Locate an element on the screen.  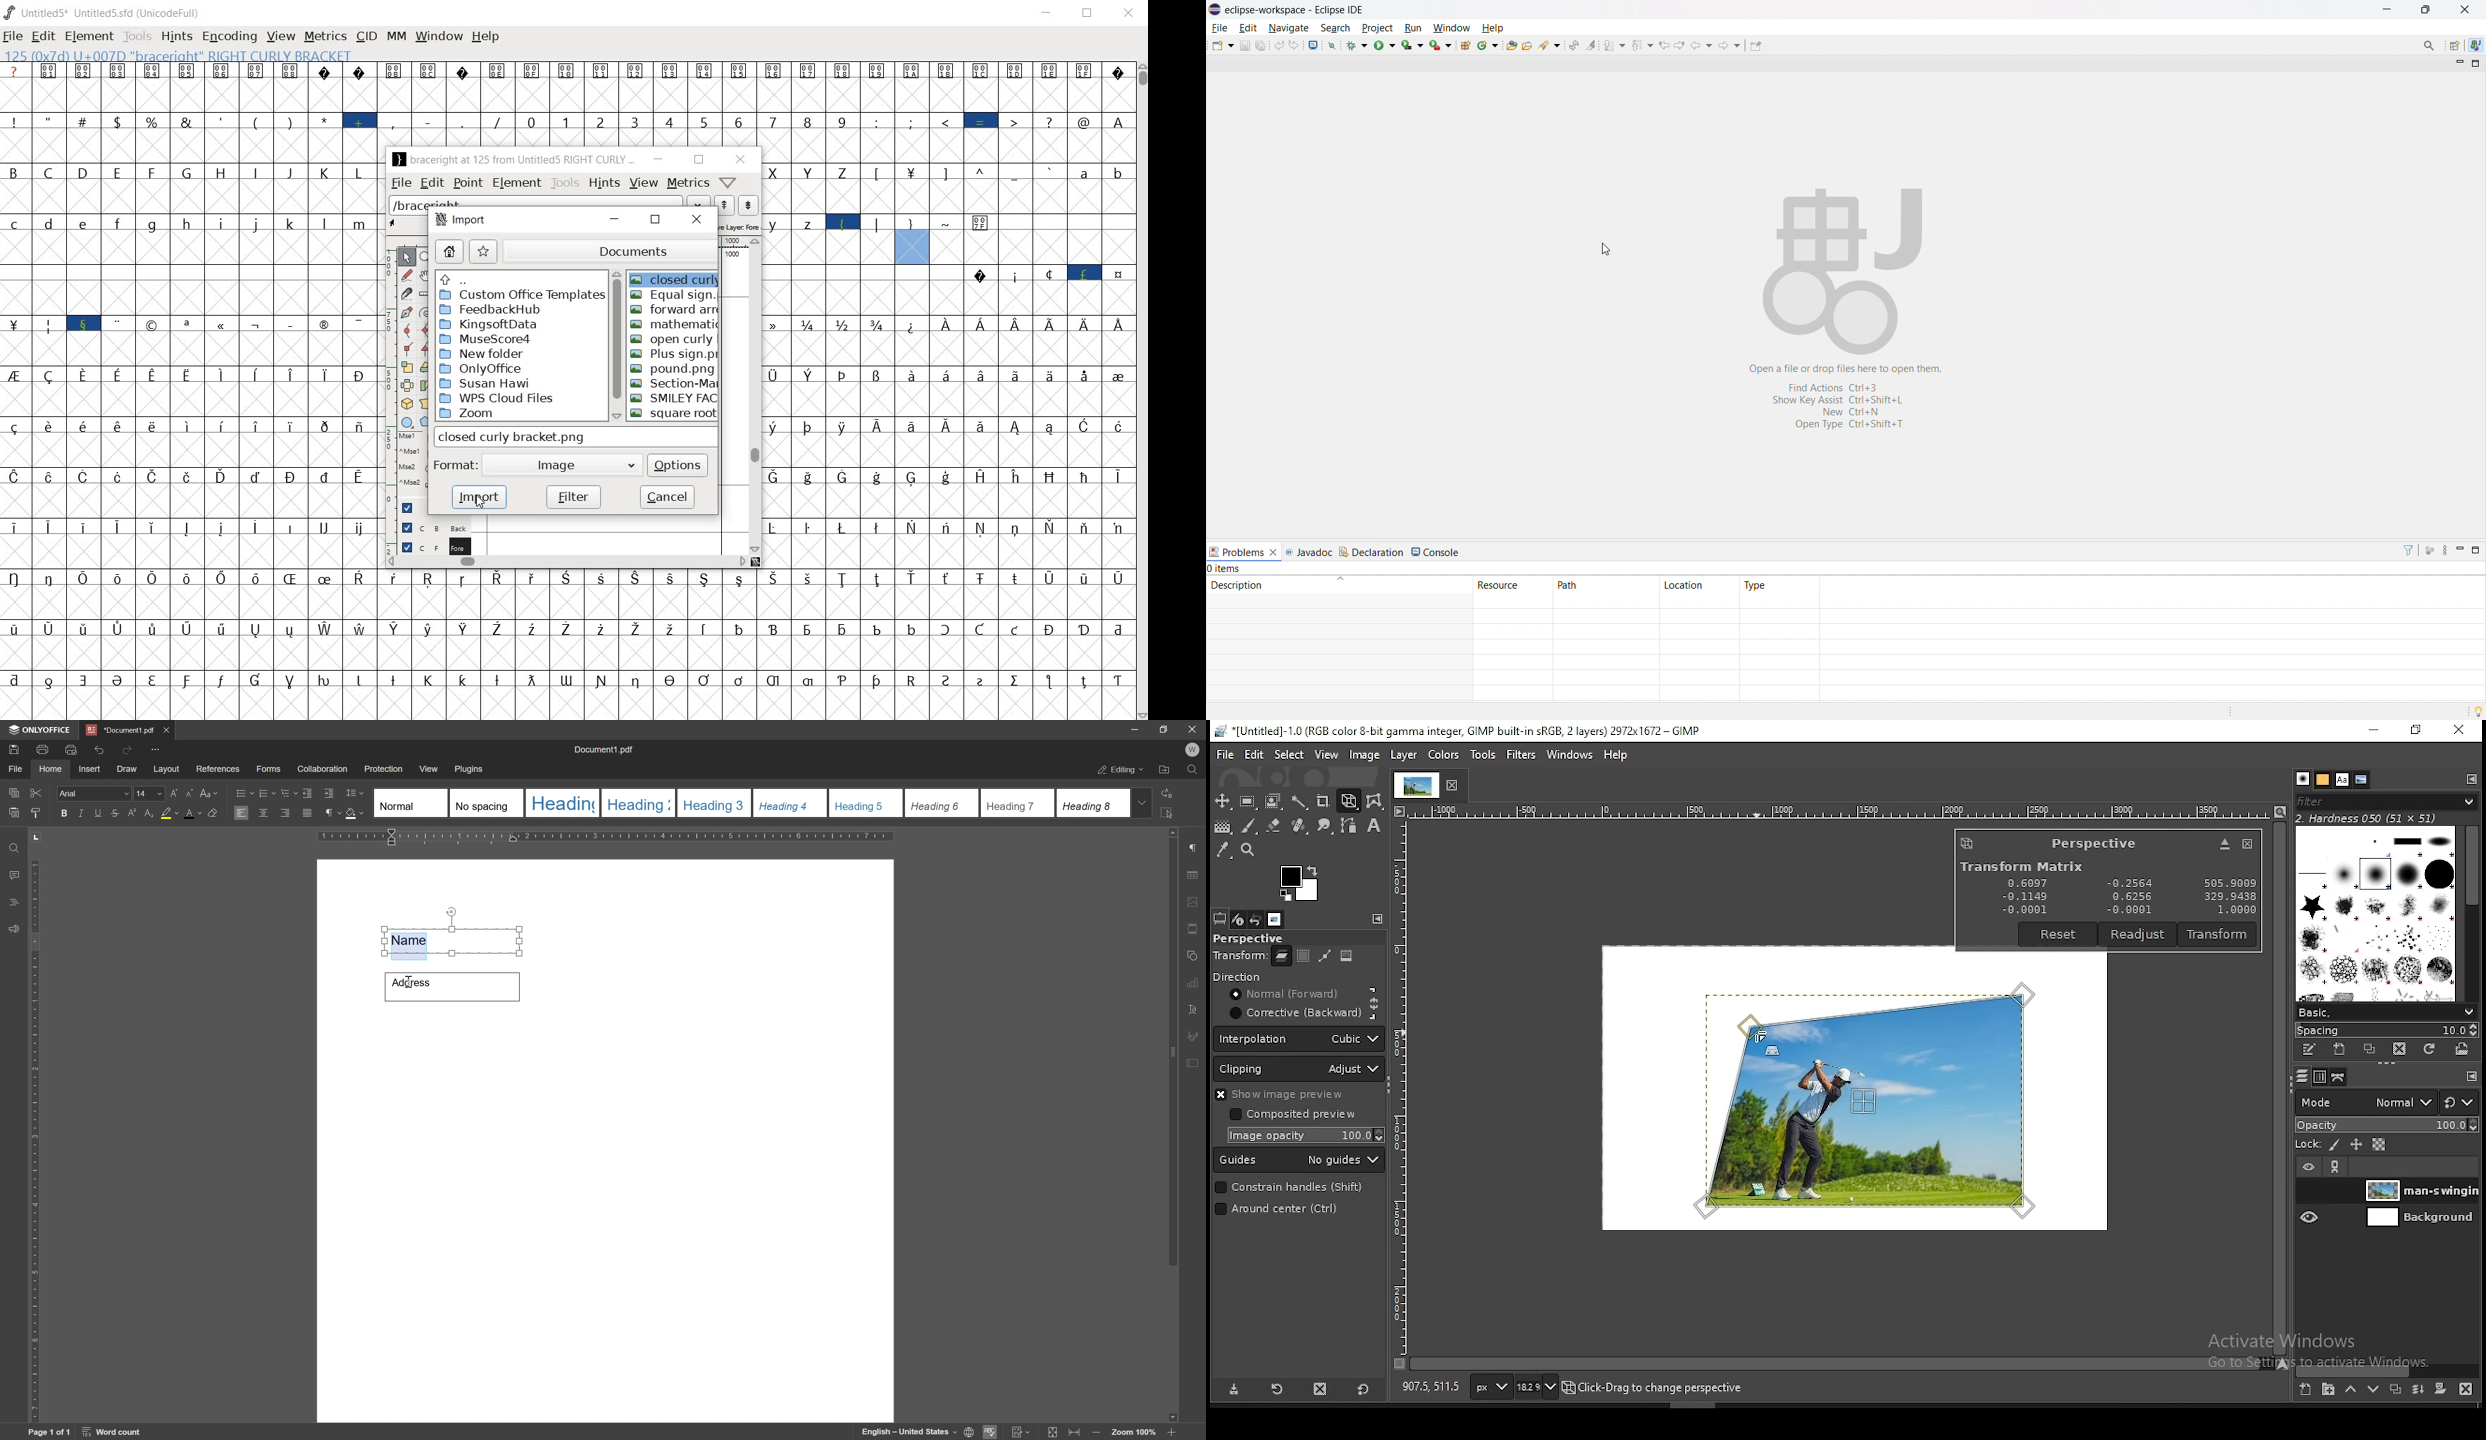
insert is located at coordinates (89, 769).